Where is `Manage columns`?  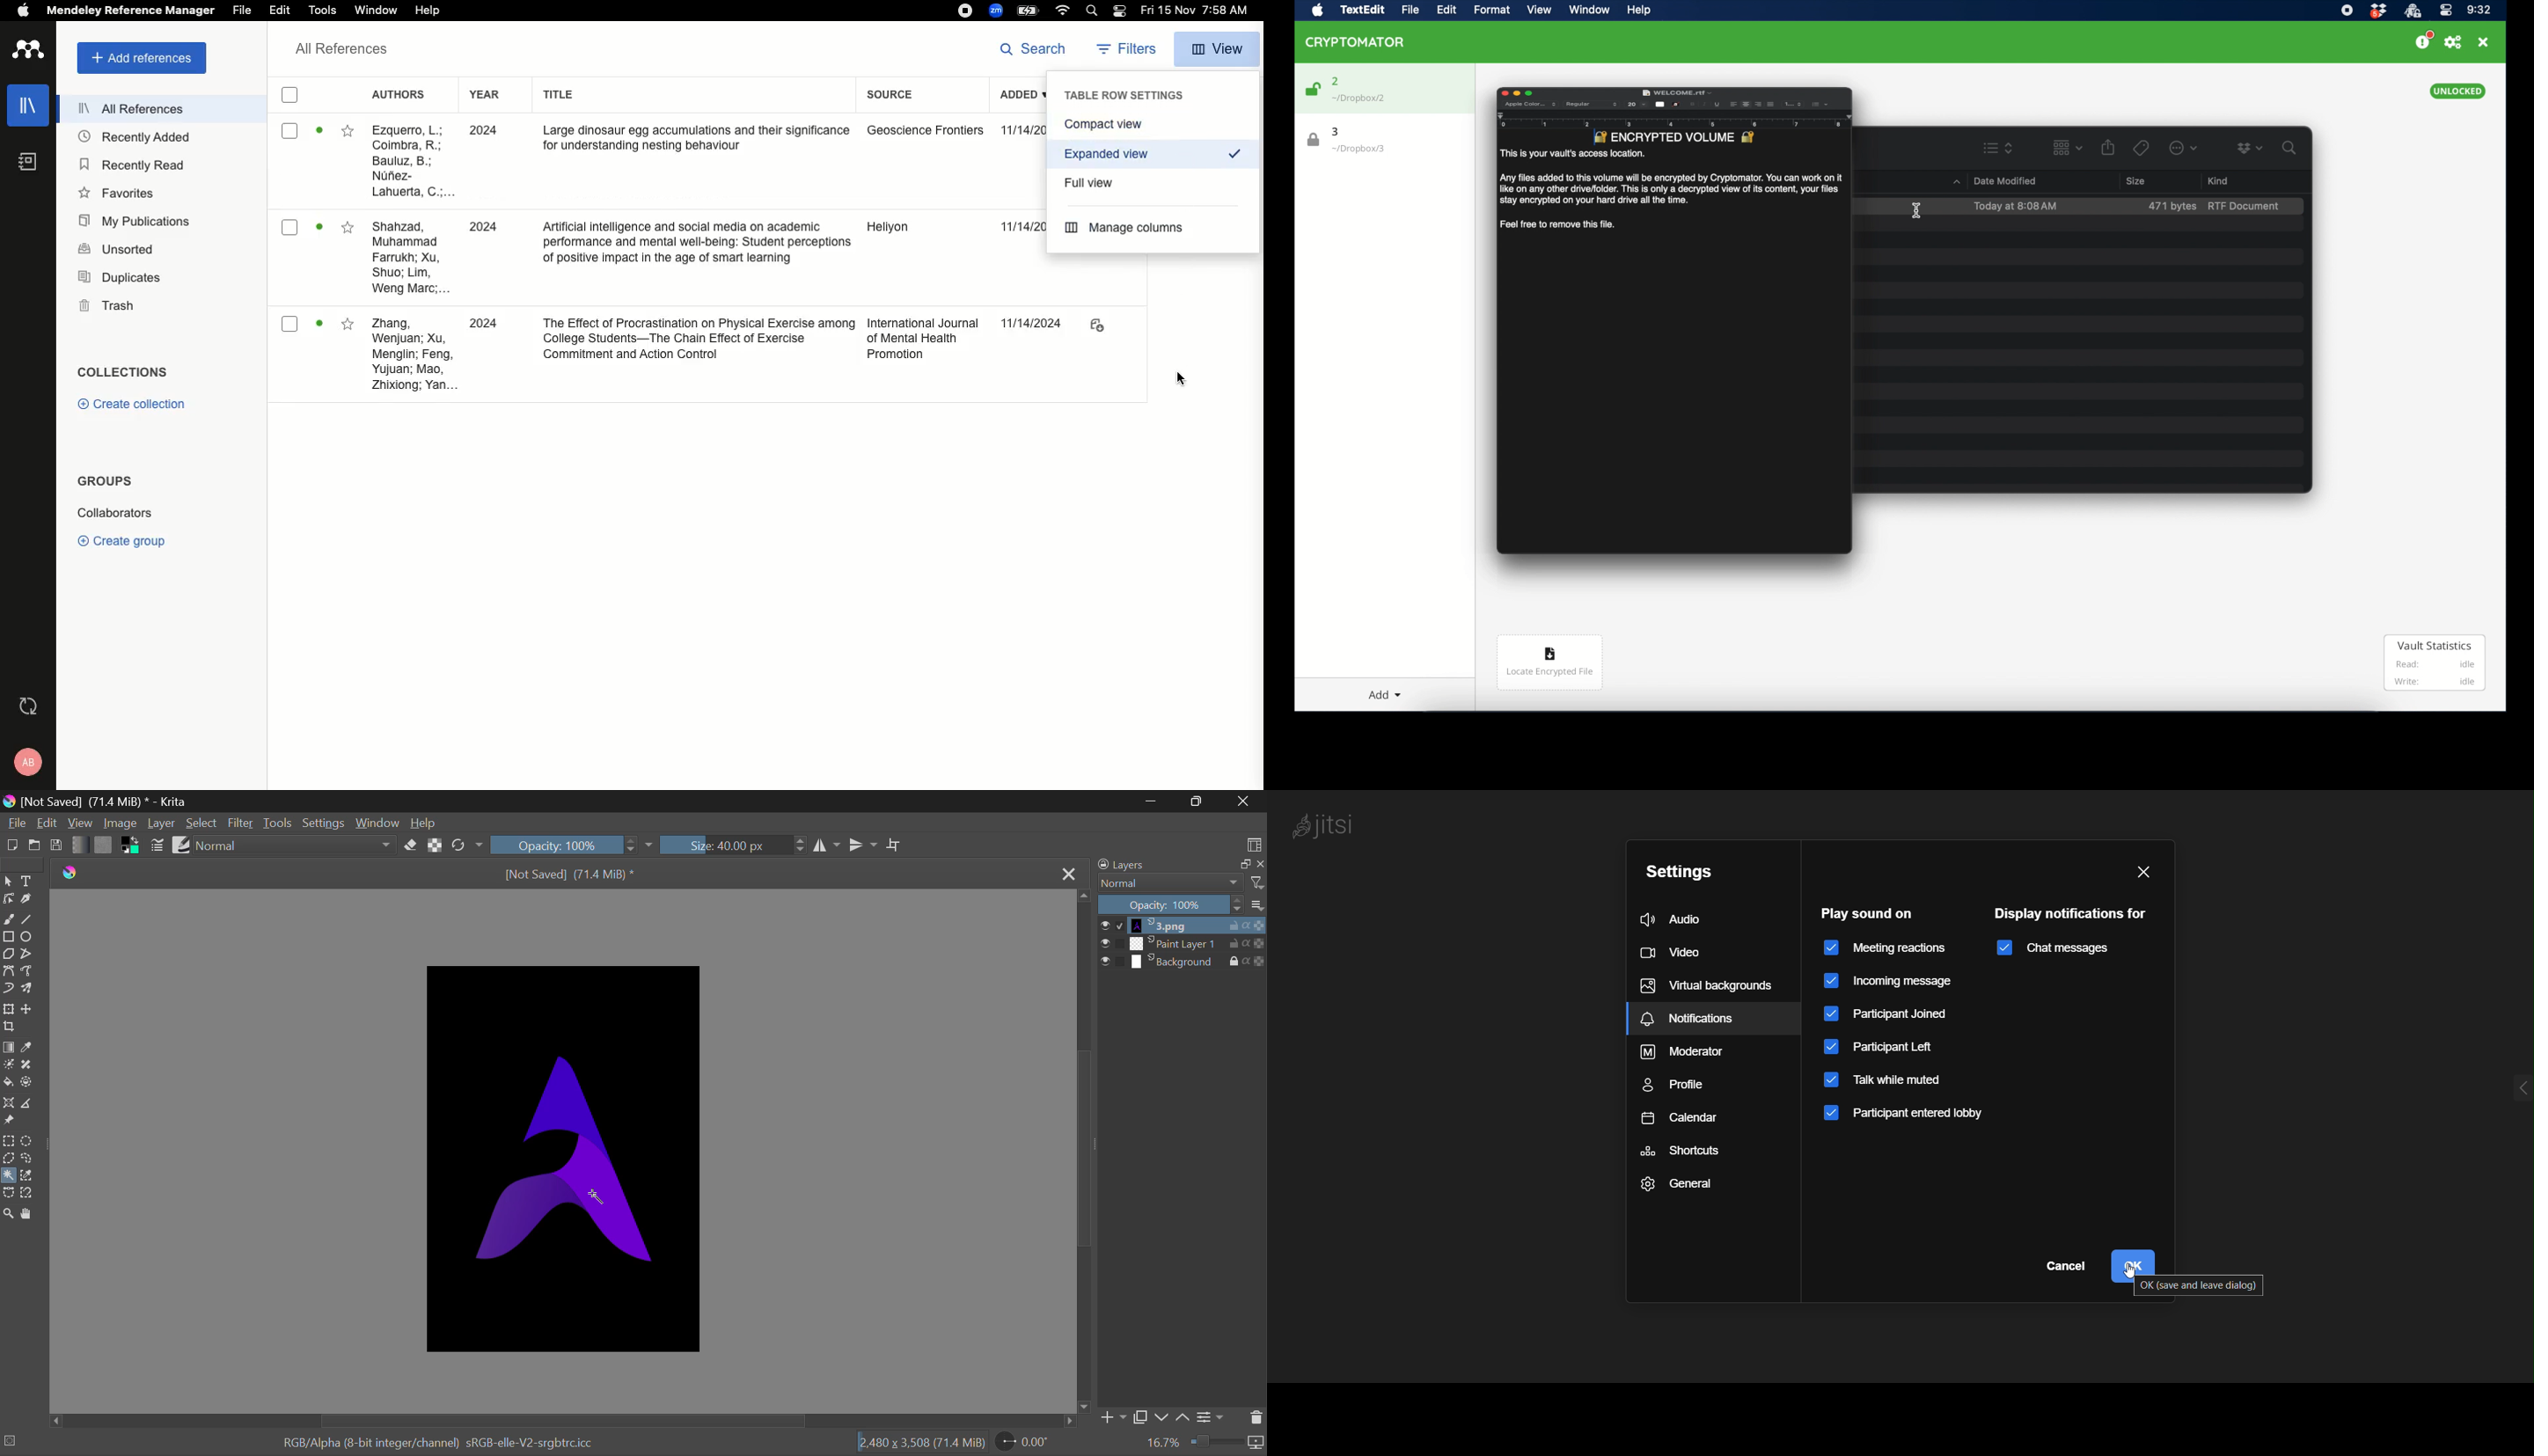
Manage columns is located at coordinates (1129, 228).